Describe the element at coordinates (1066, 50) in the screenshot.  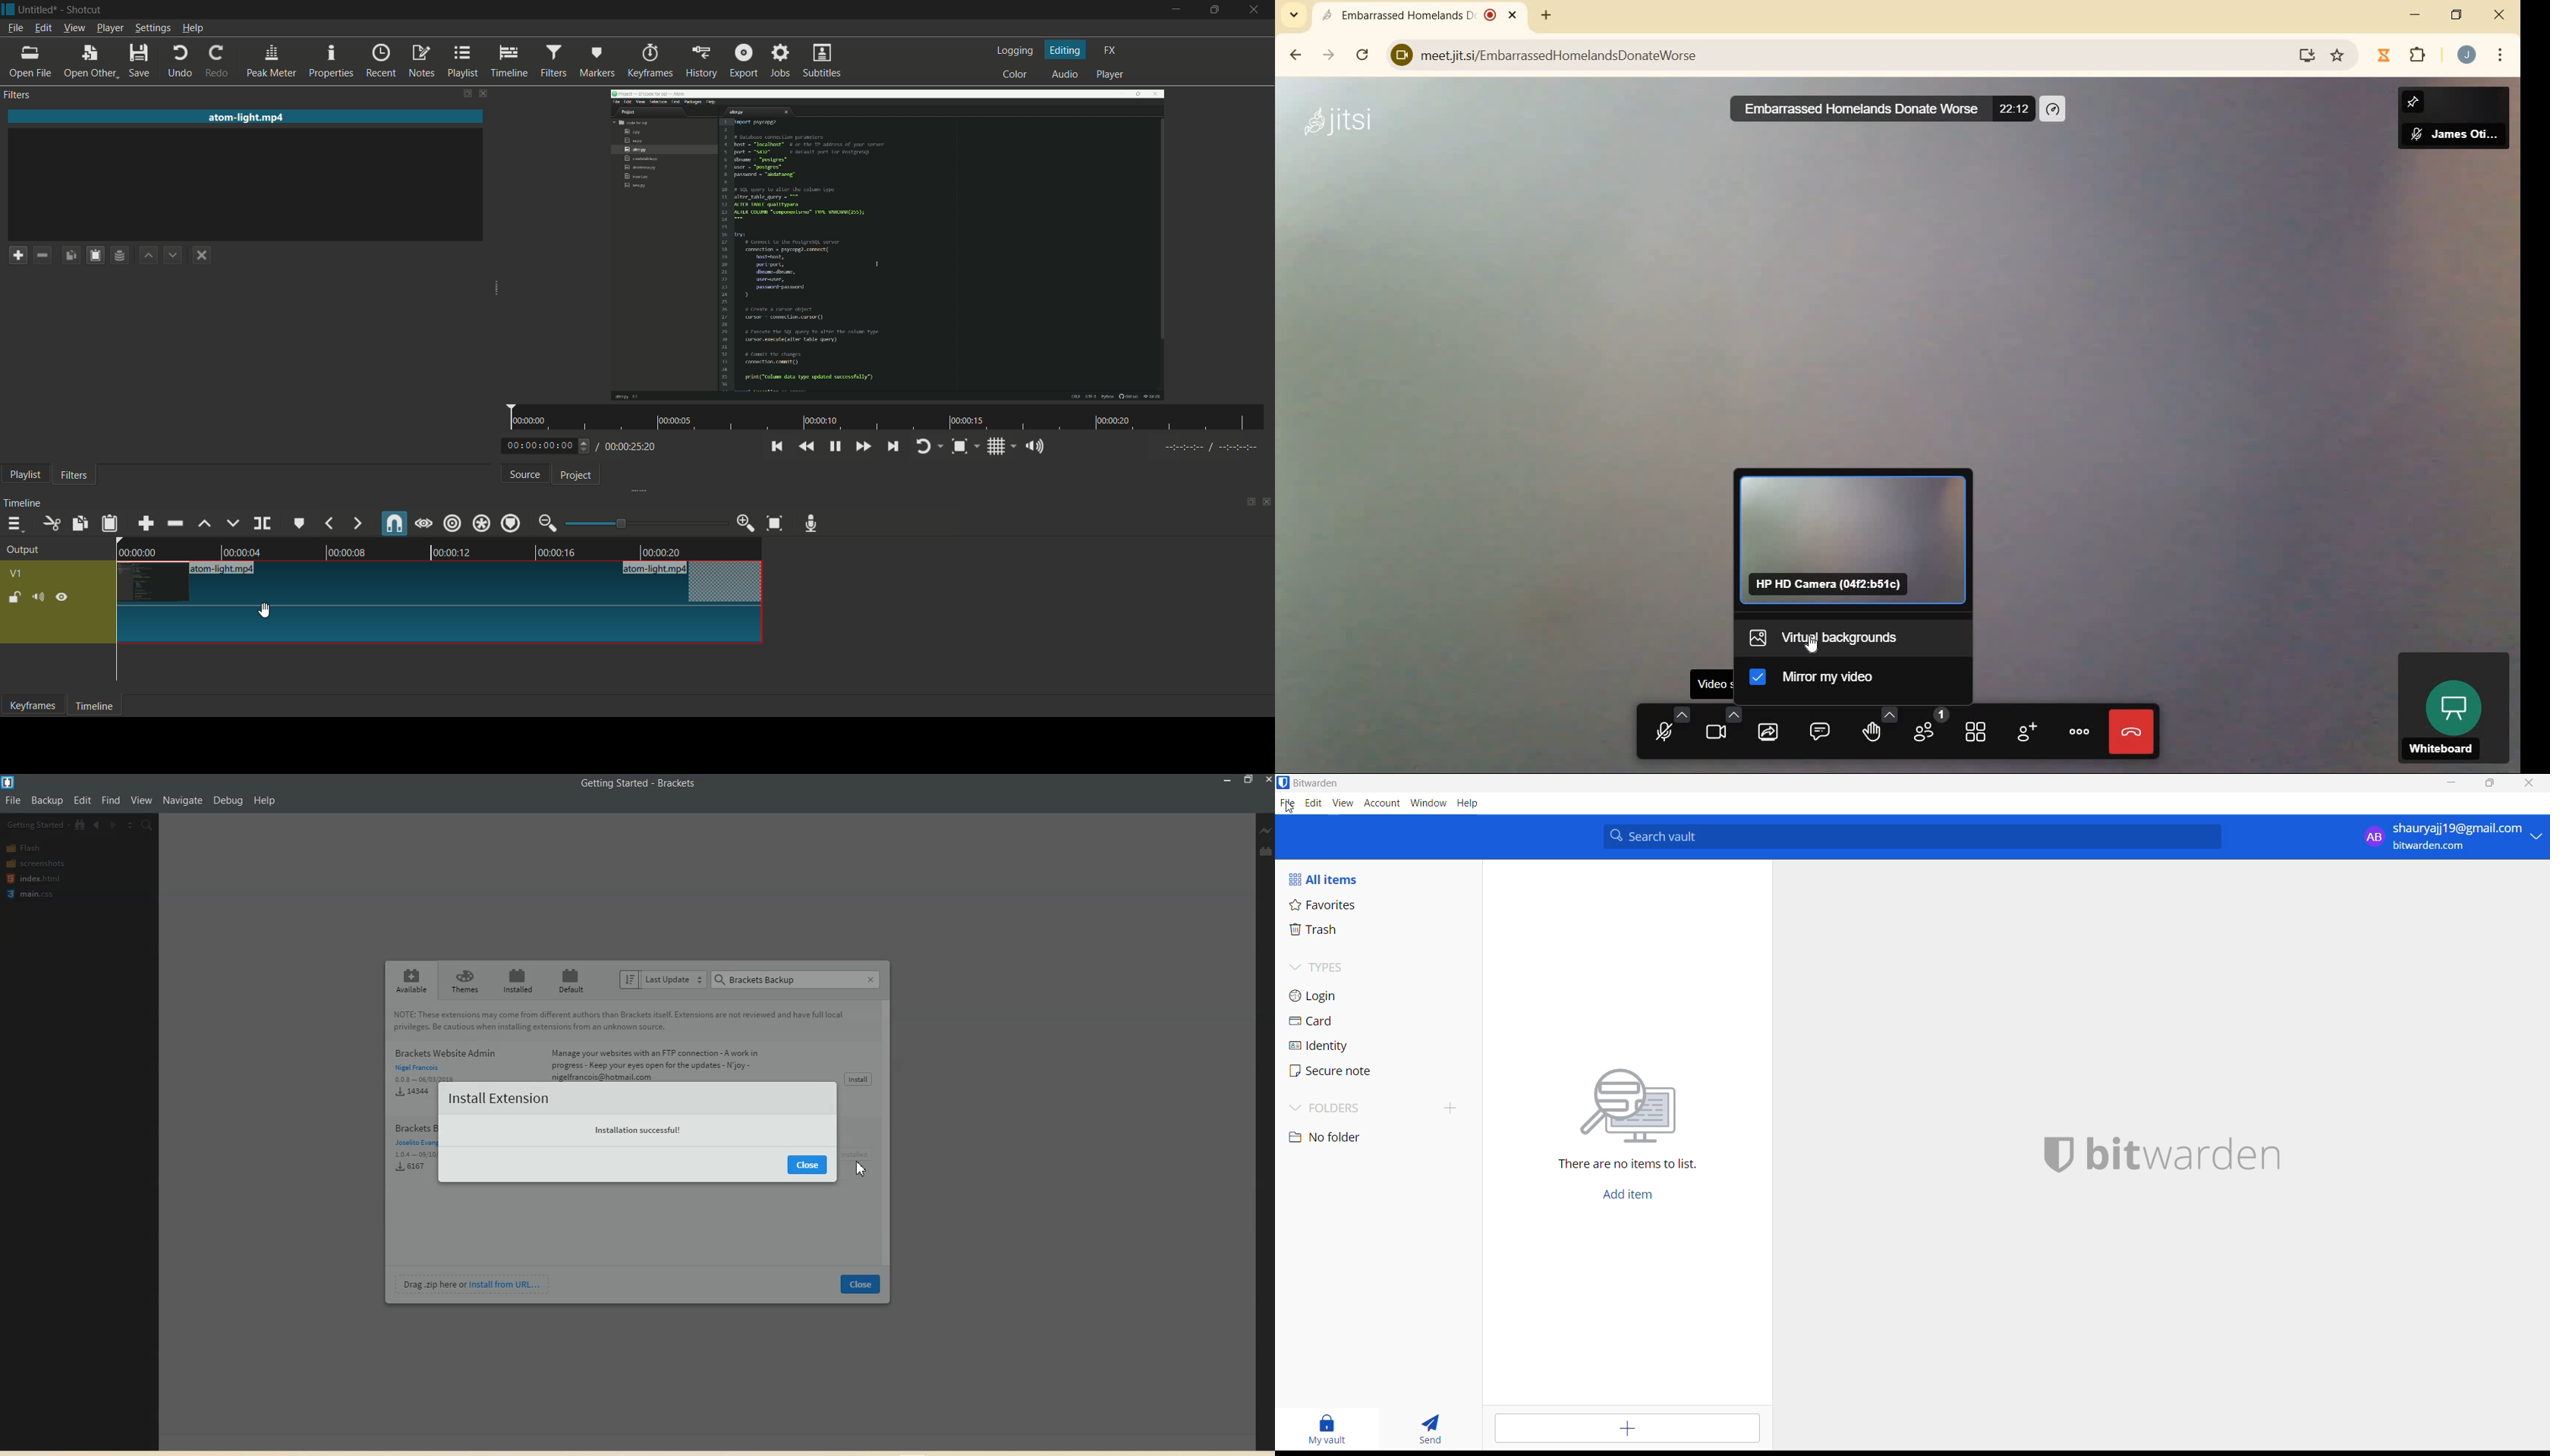
I see `editing` at that location.